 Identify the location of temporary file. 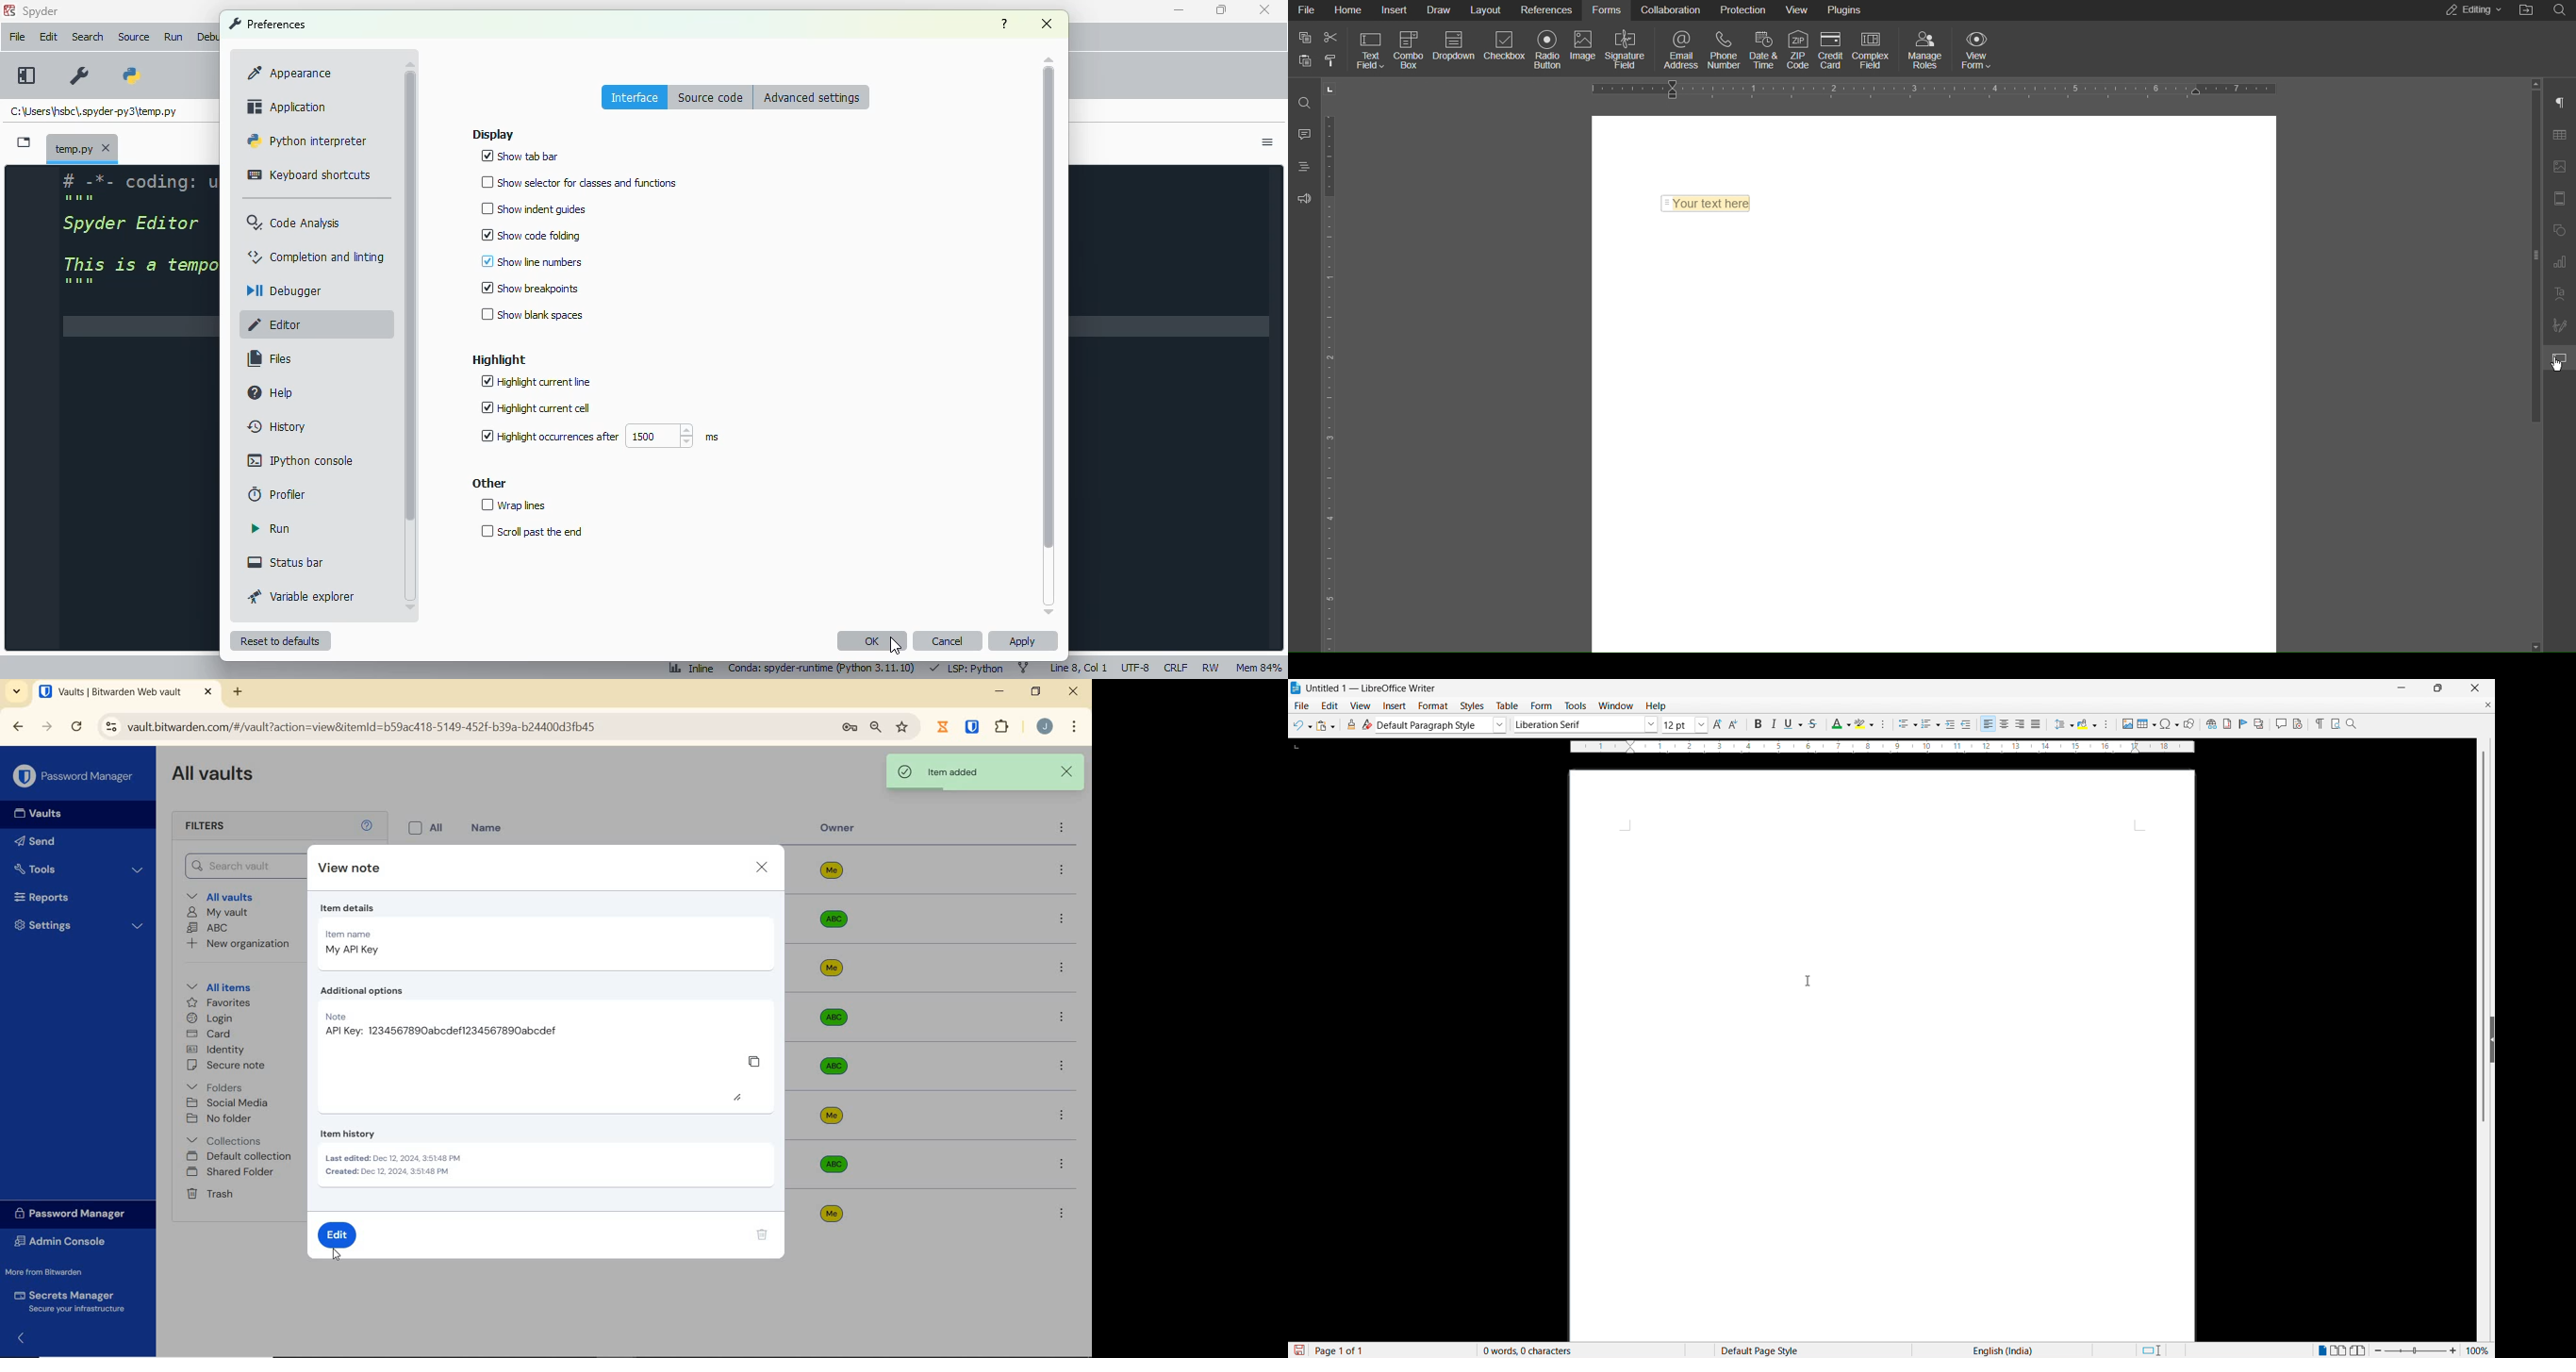
(94, 112).